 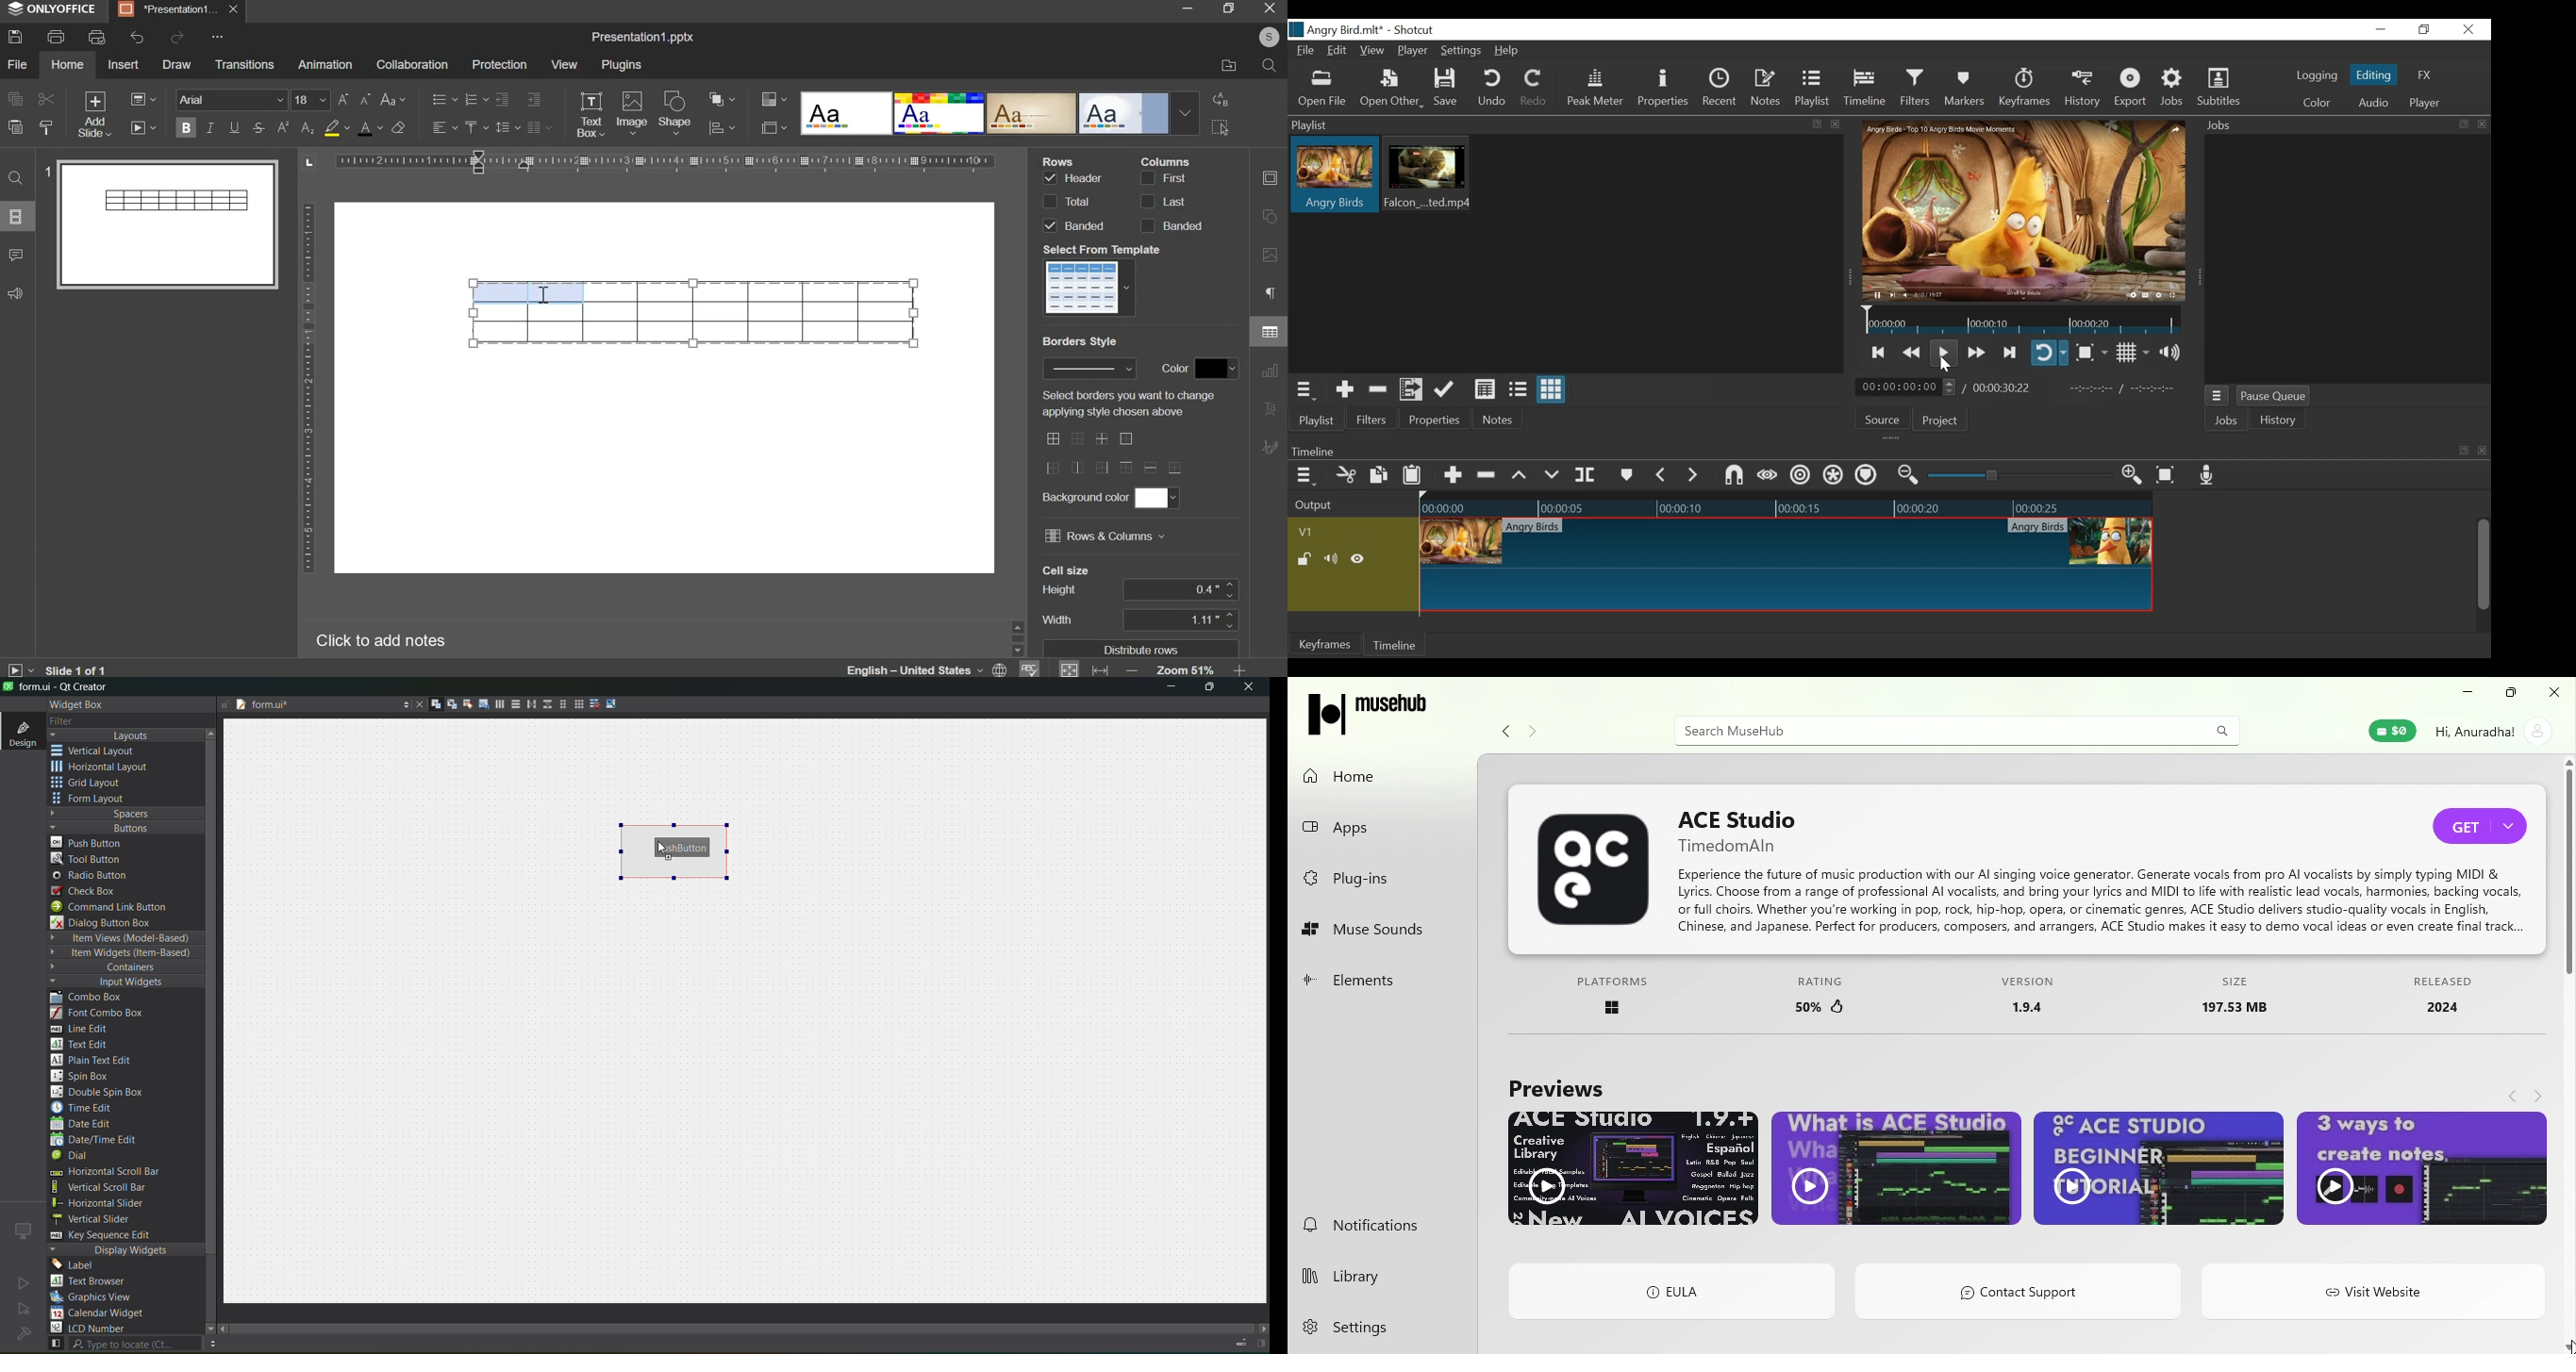 What do you see at coordinates (1535, 88) in the screenshot?
I see `Redo` at bounding box center [1535, 88].